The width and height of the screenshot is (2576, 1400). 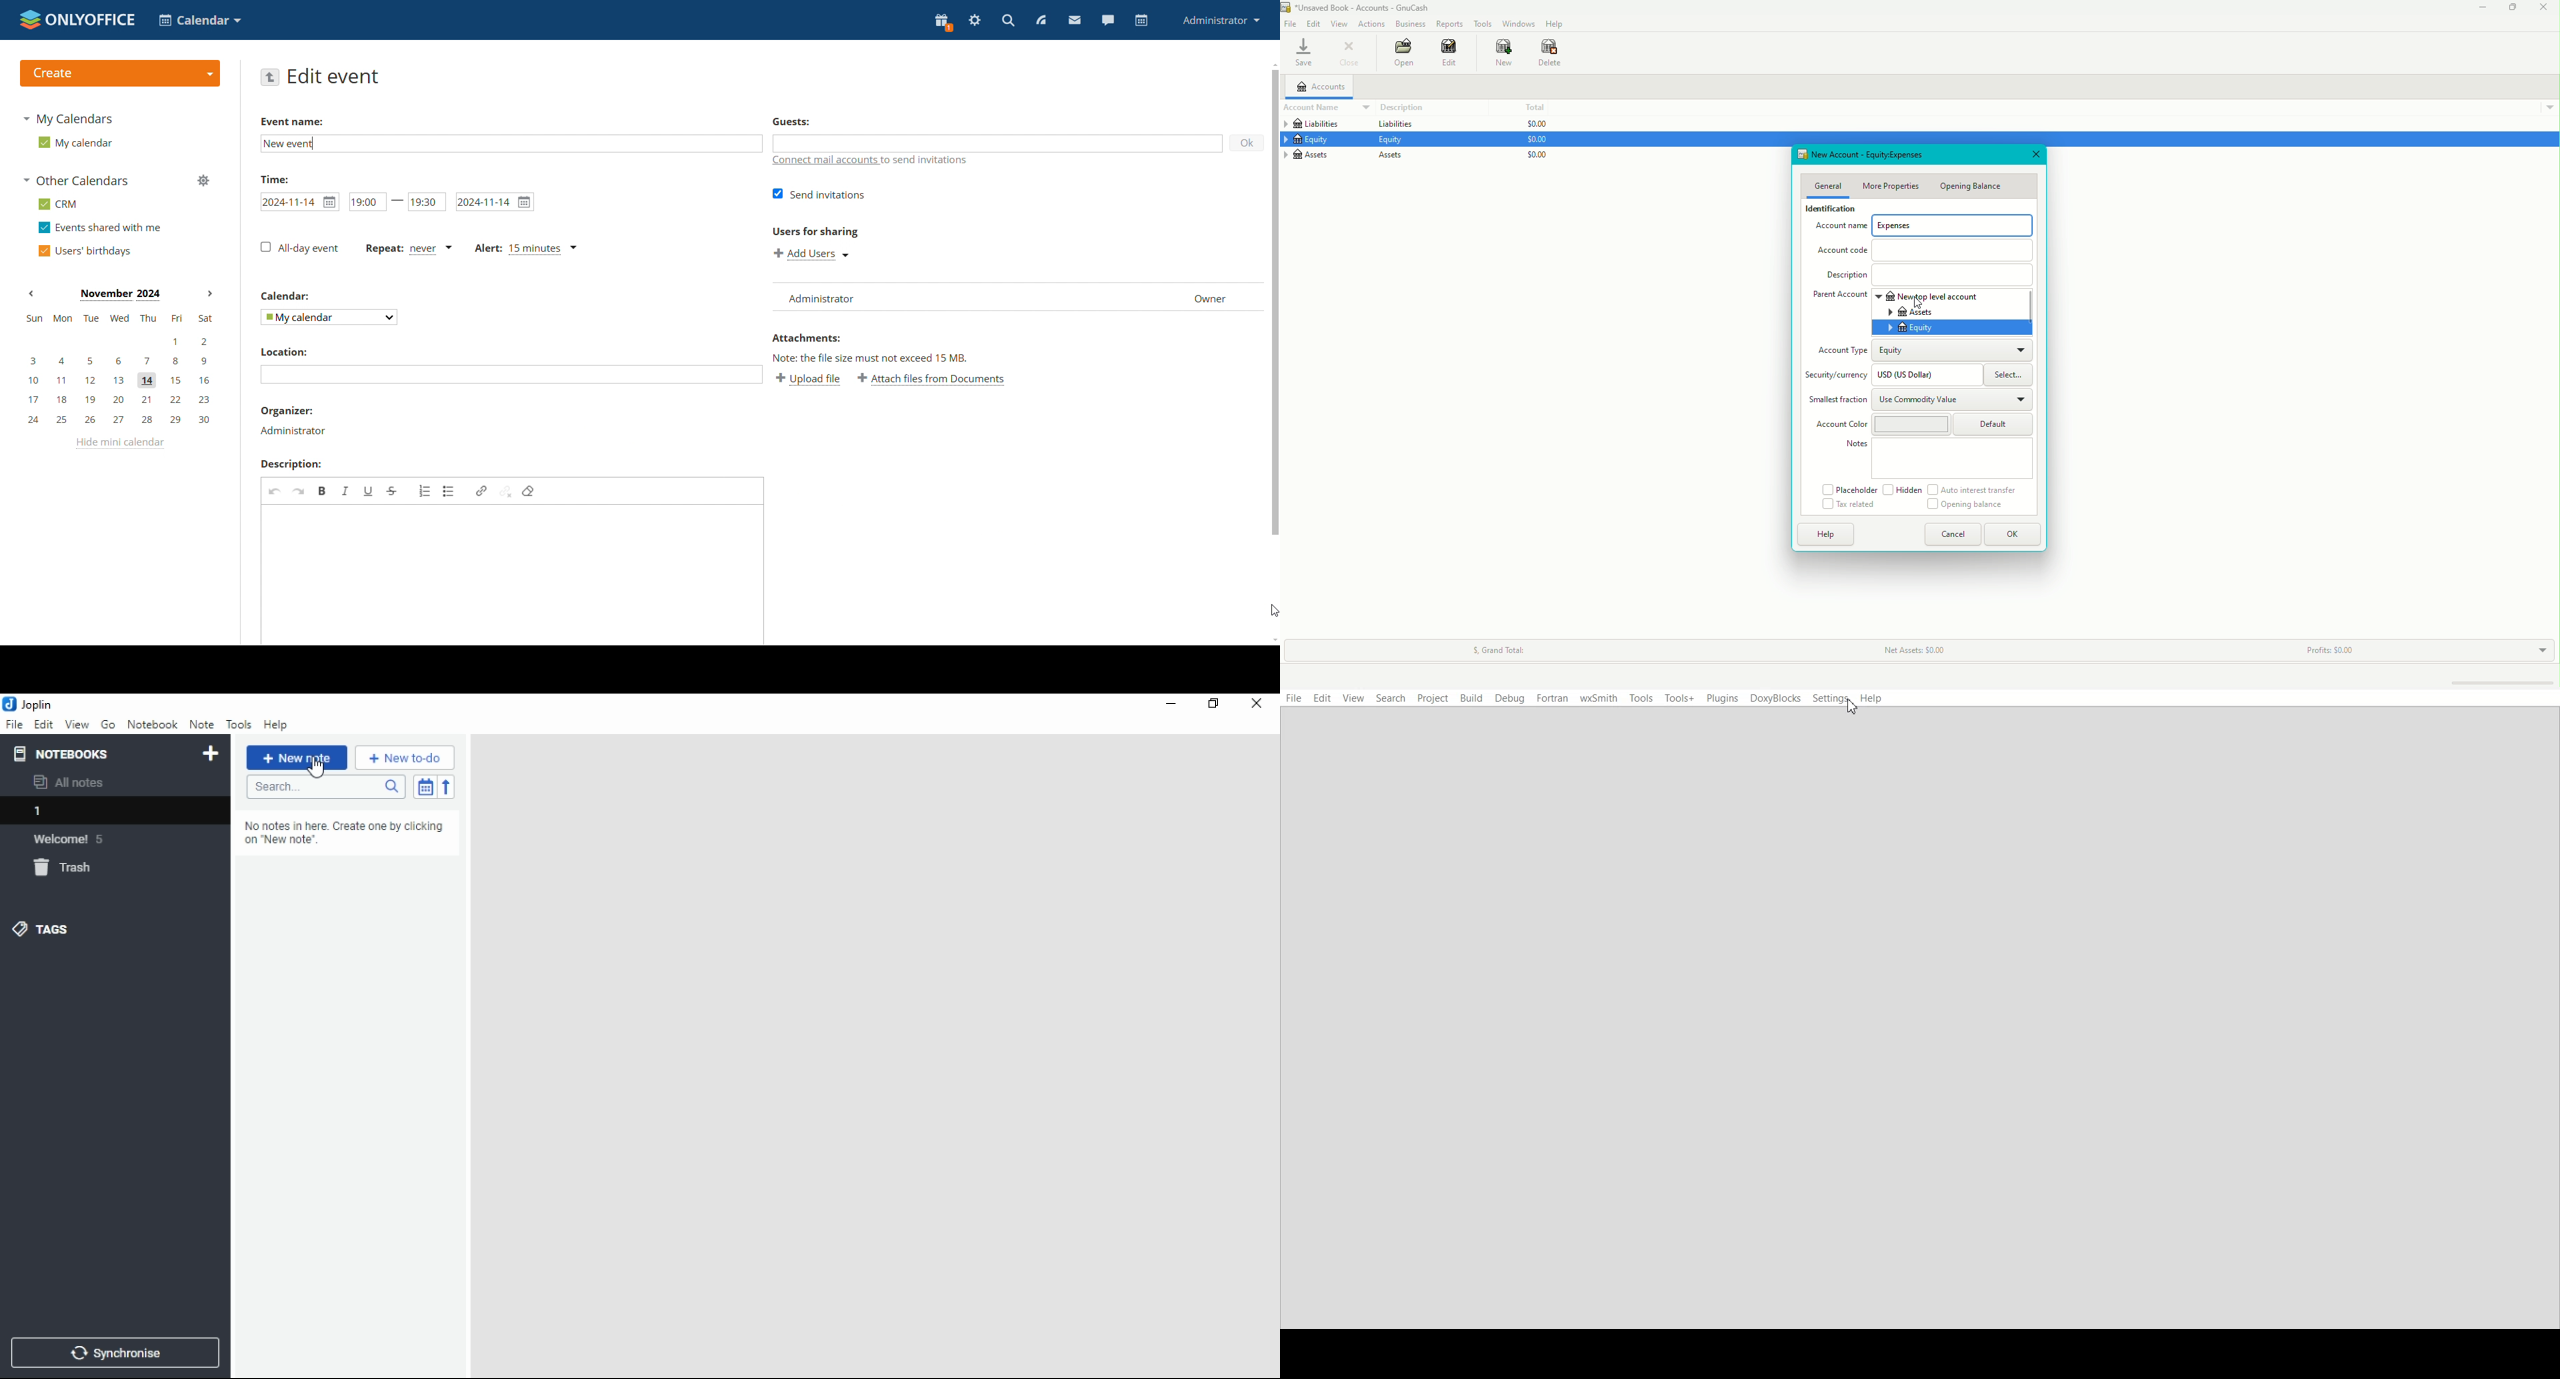 What do you see at coordinates (1471, 698) in the screenshot?
I see `Build` at bounding box center [1471, 698].